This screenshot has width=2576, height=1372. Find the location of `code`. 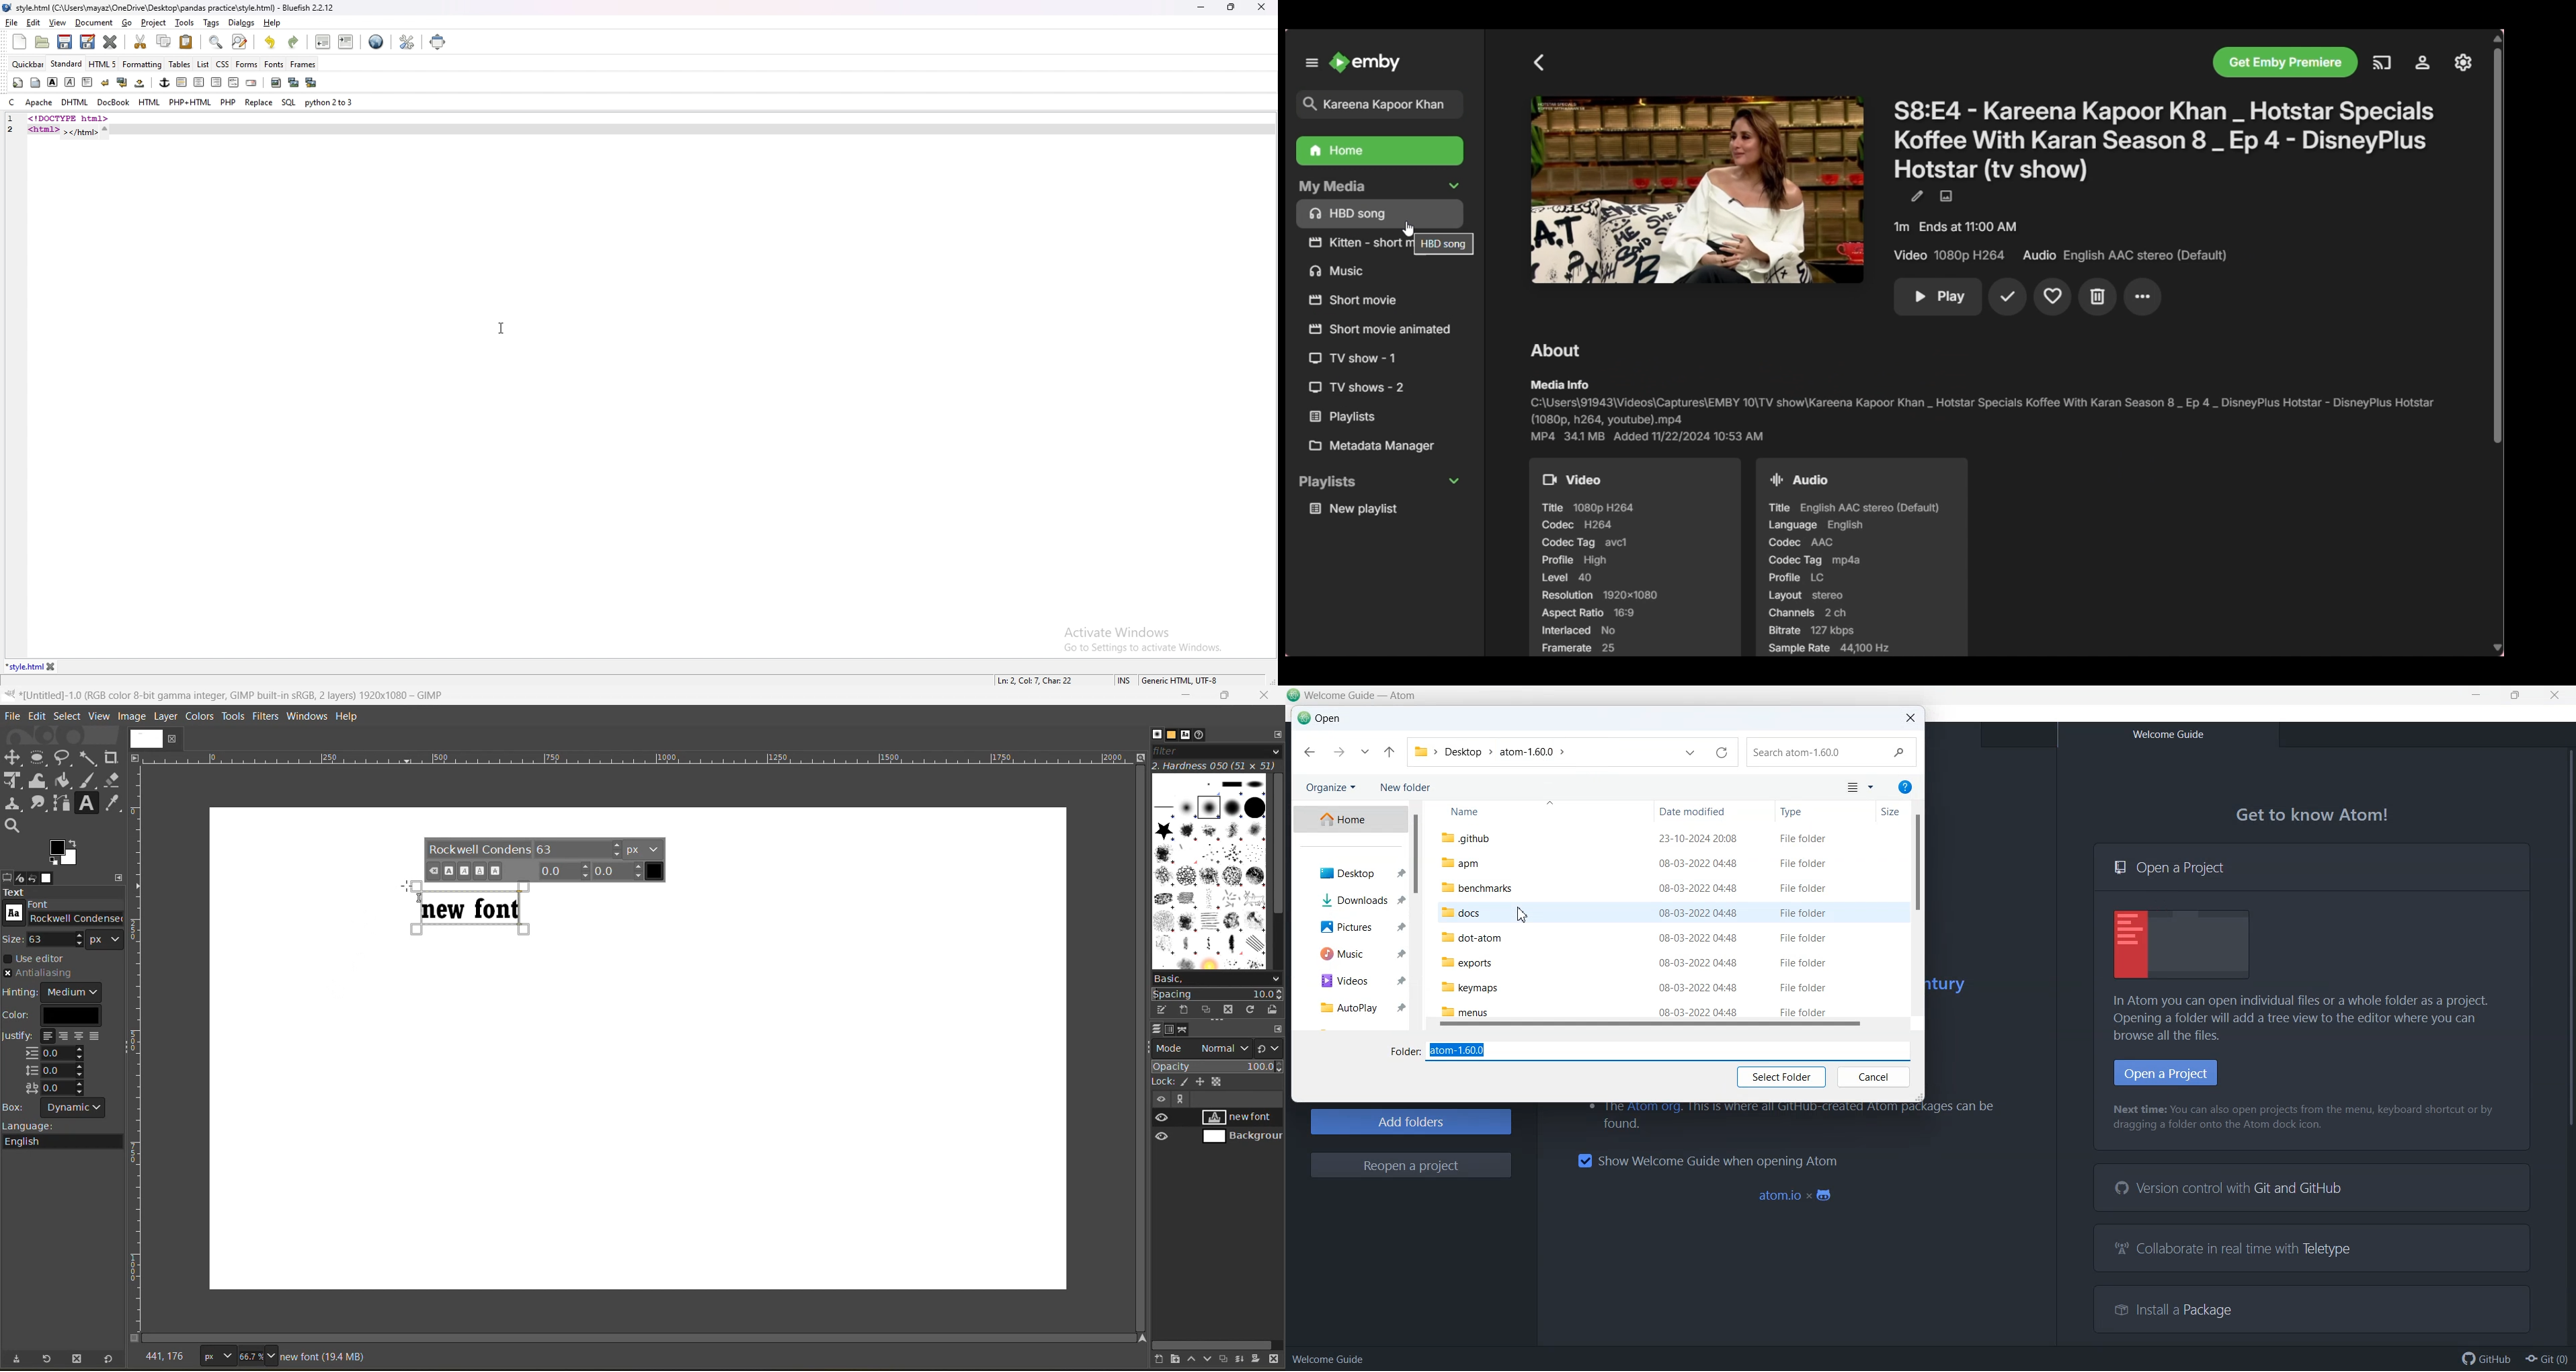

code is located at coordinates (74, 132).